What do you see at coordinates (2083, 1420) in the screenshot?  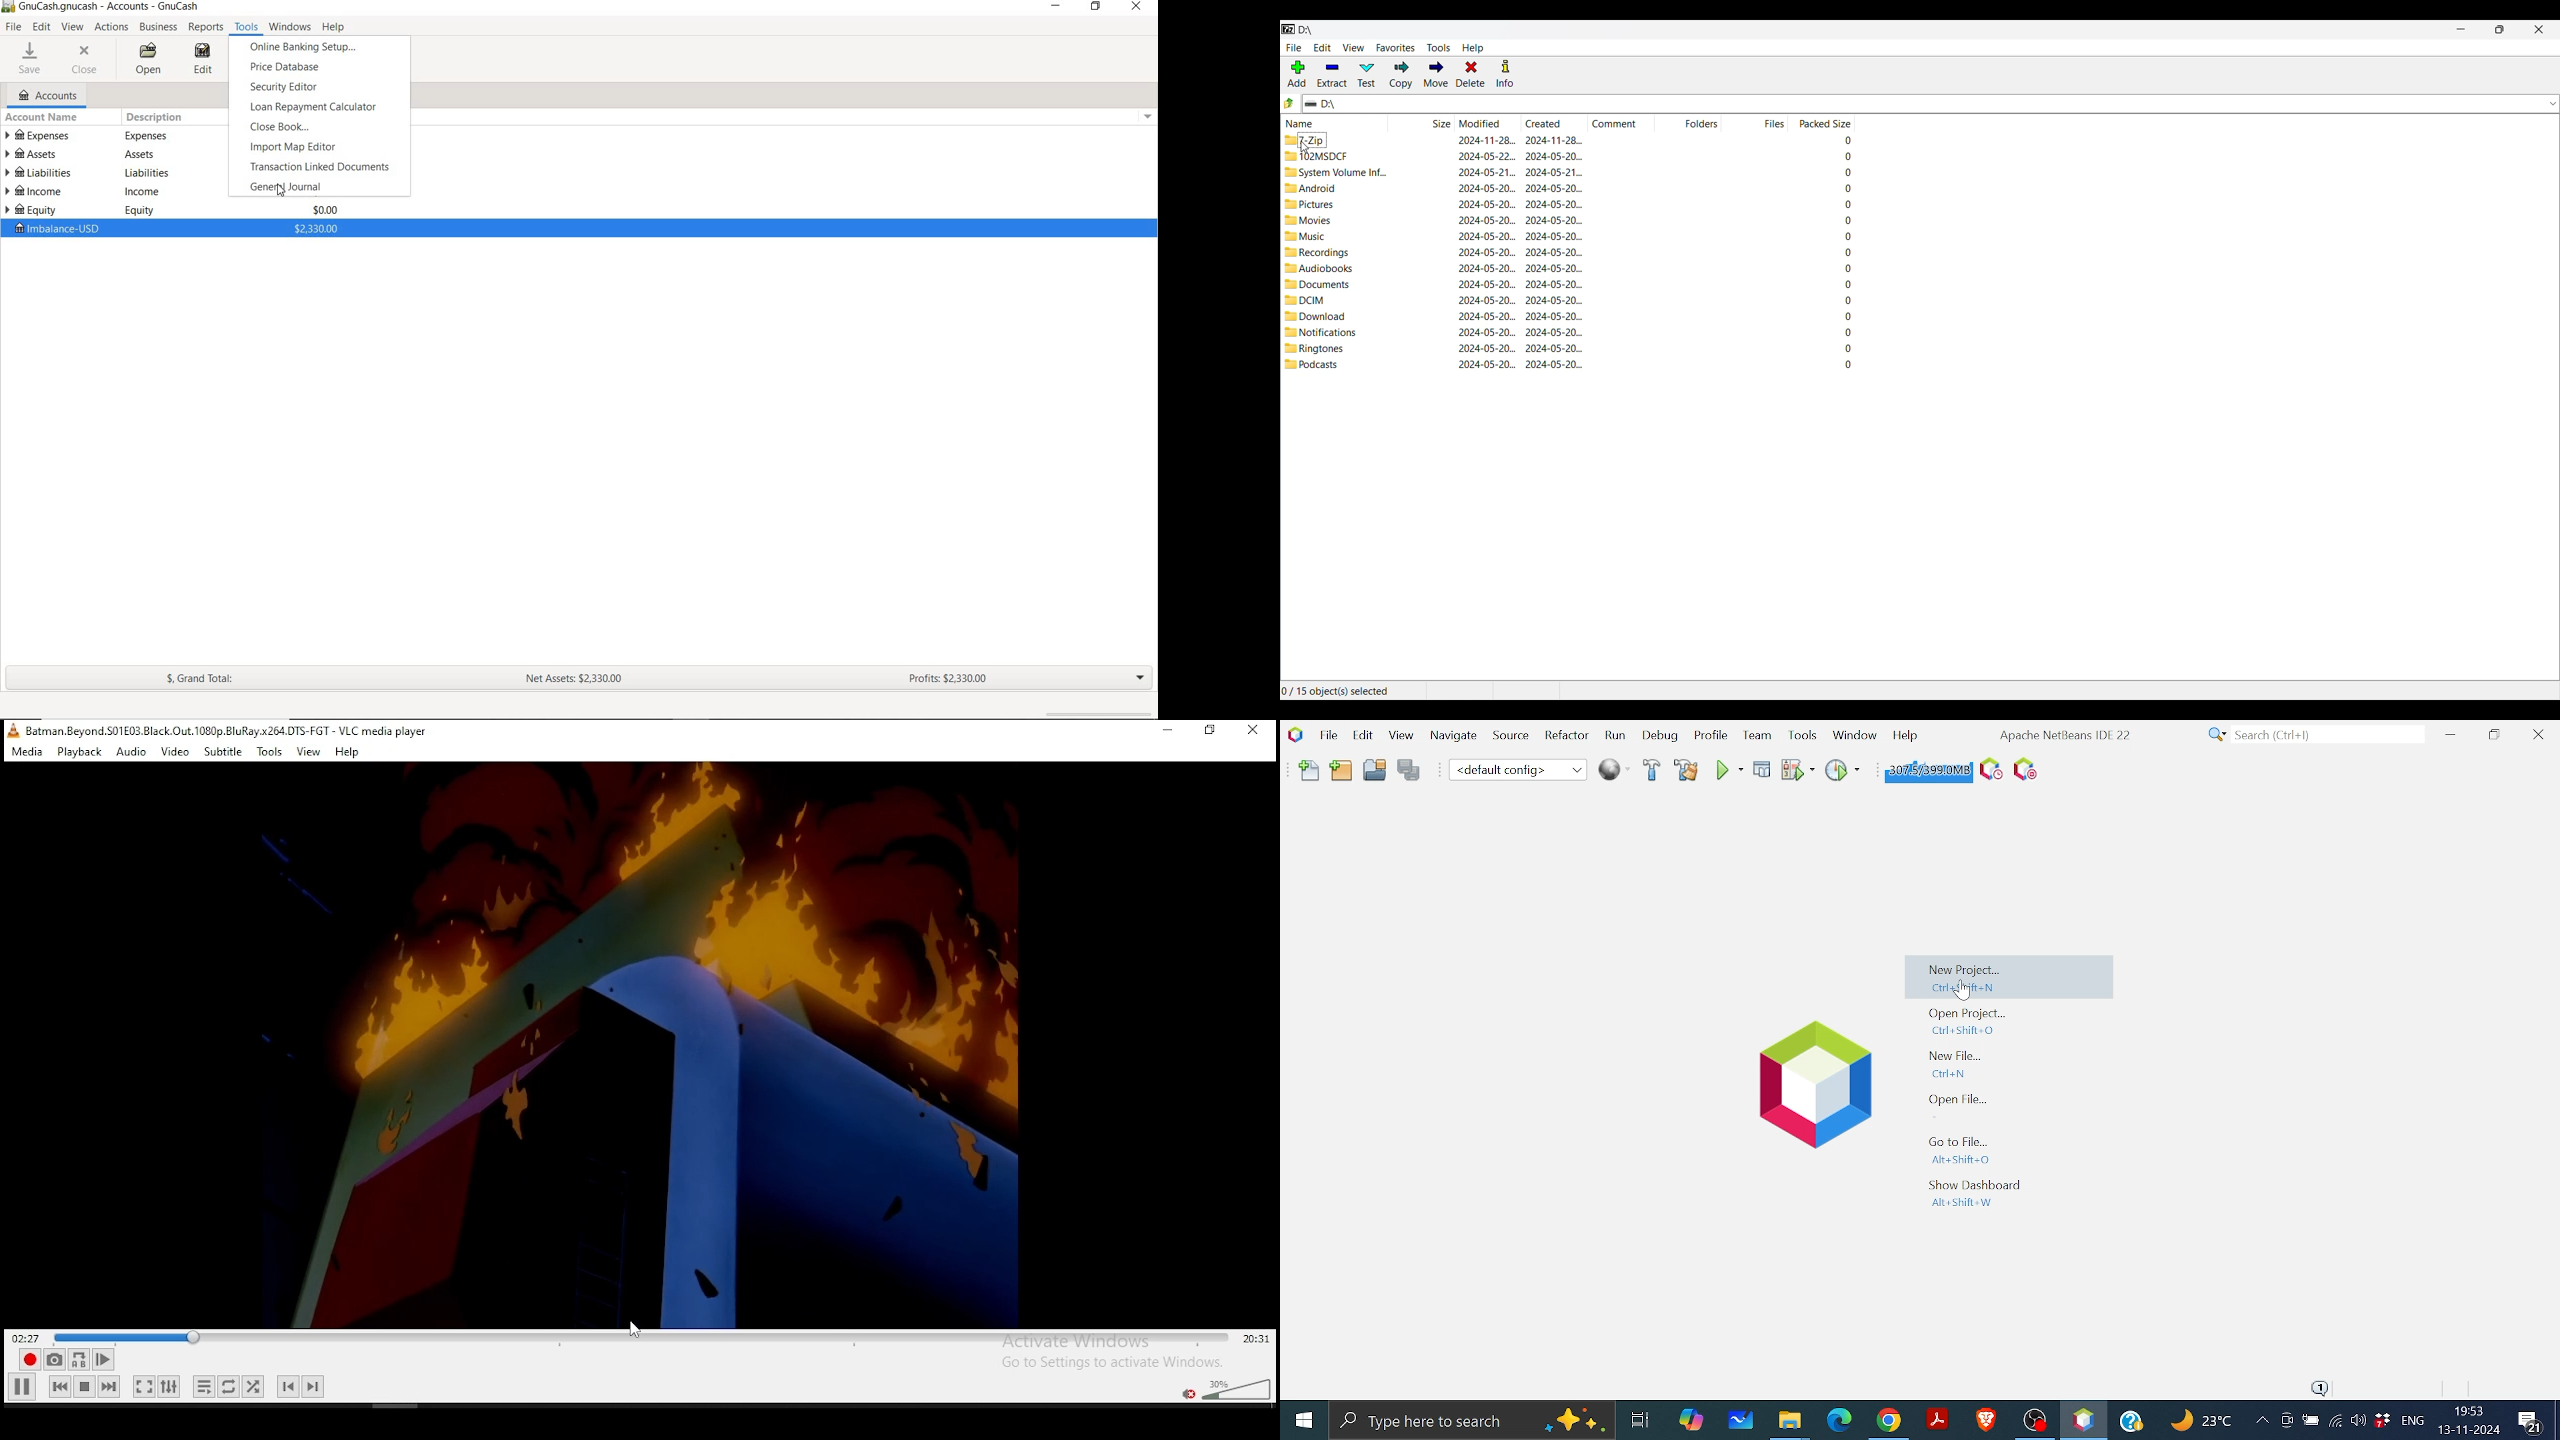 I see `Netbeans` at bounding box center [2083, 1420].